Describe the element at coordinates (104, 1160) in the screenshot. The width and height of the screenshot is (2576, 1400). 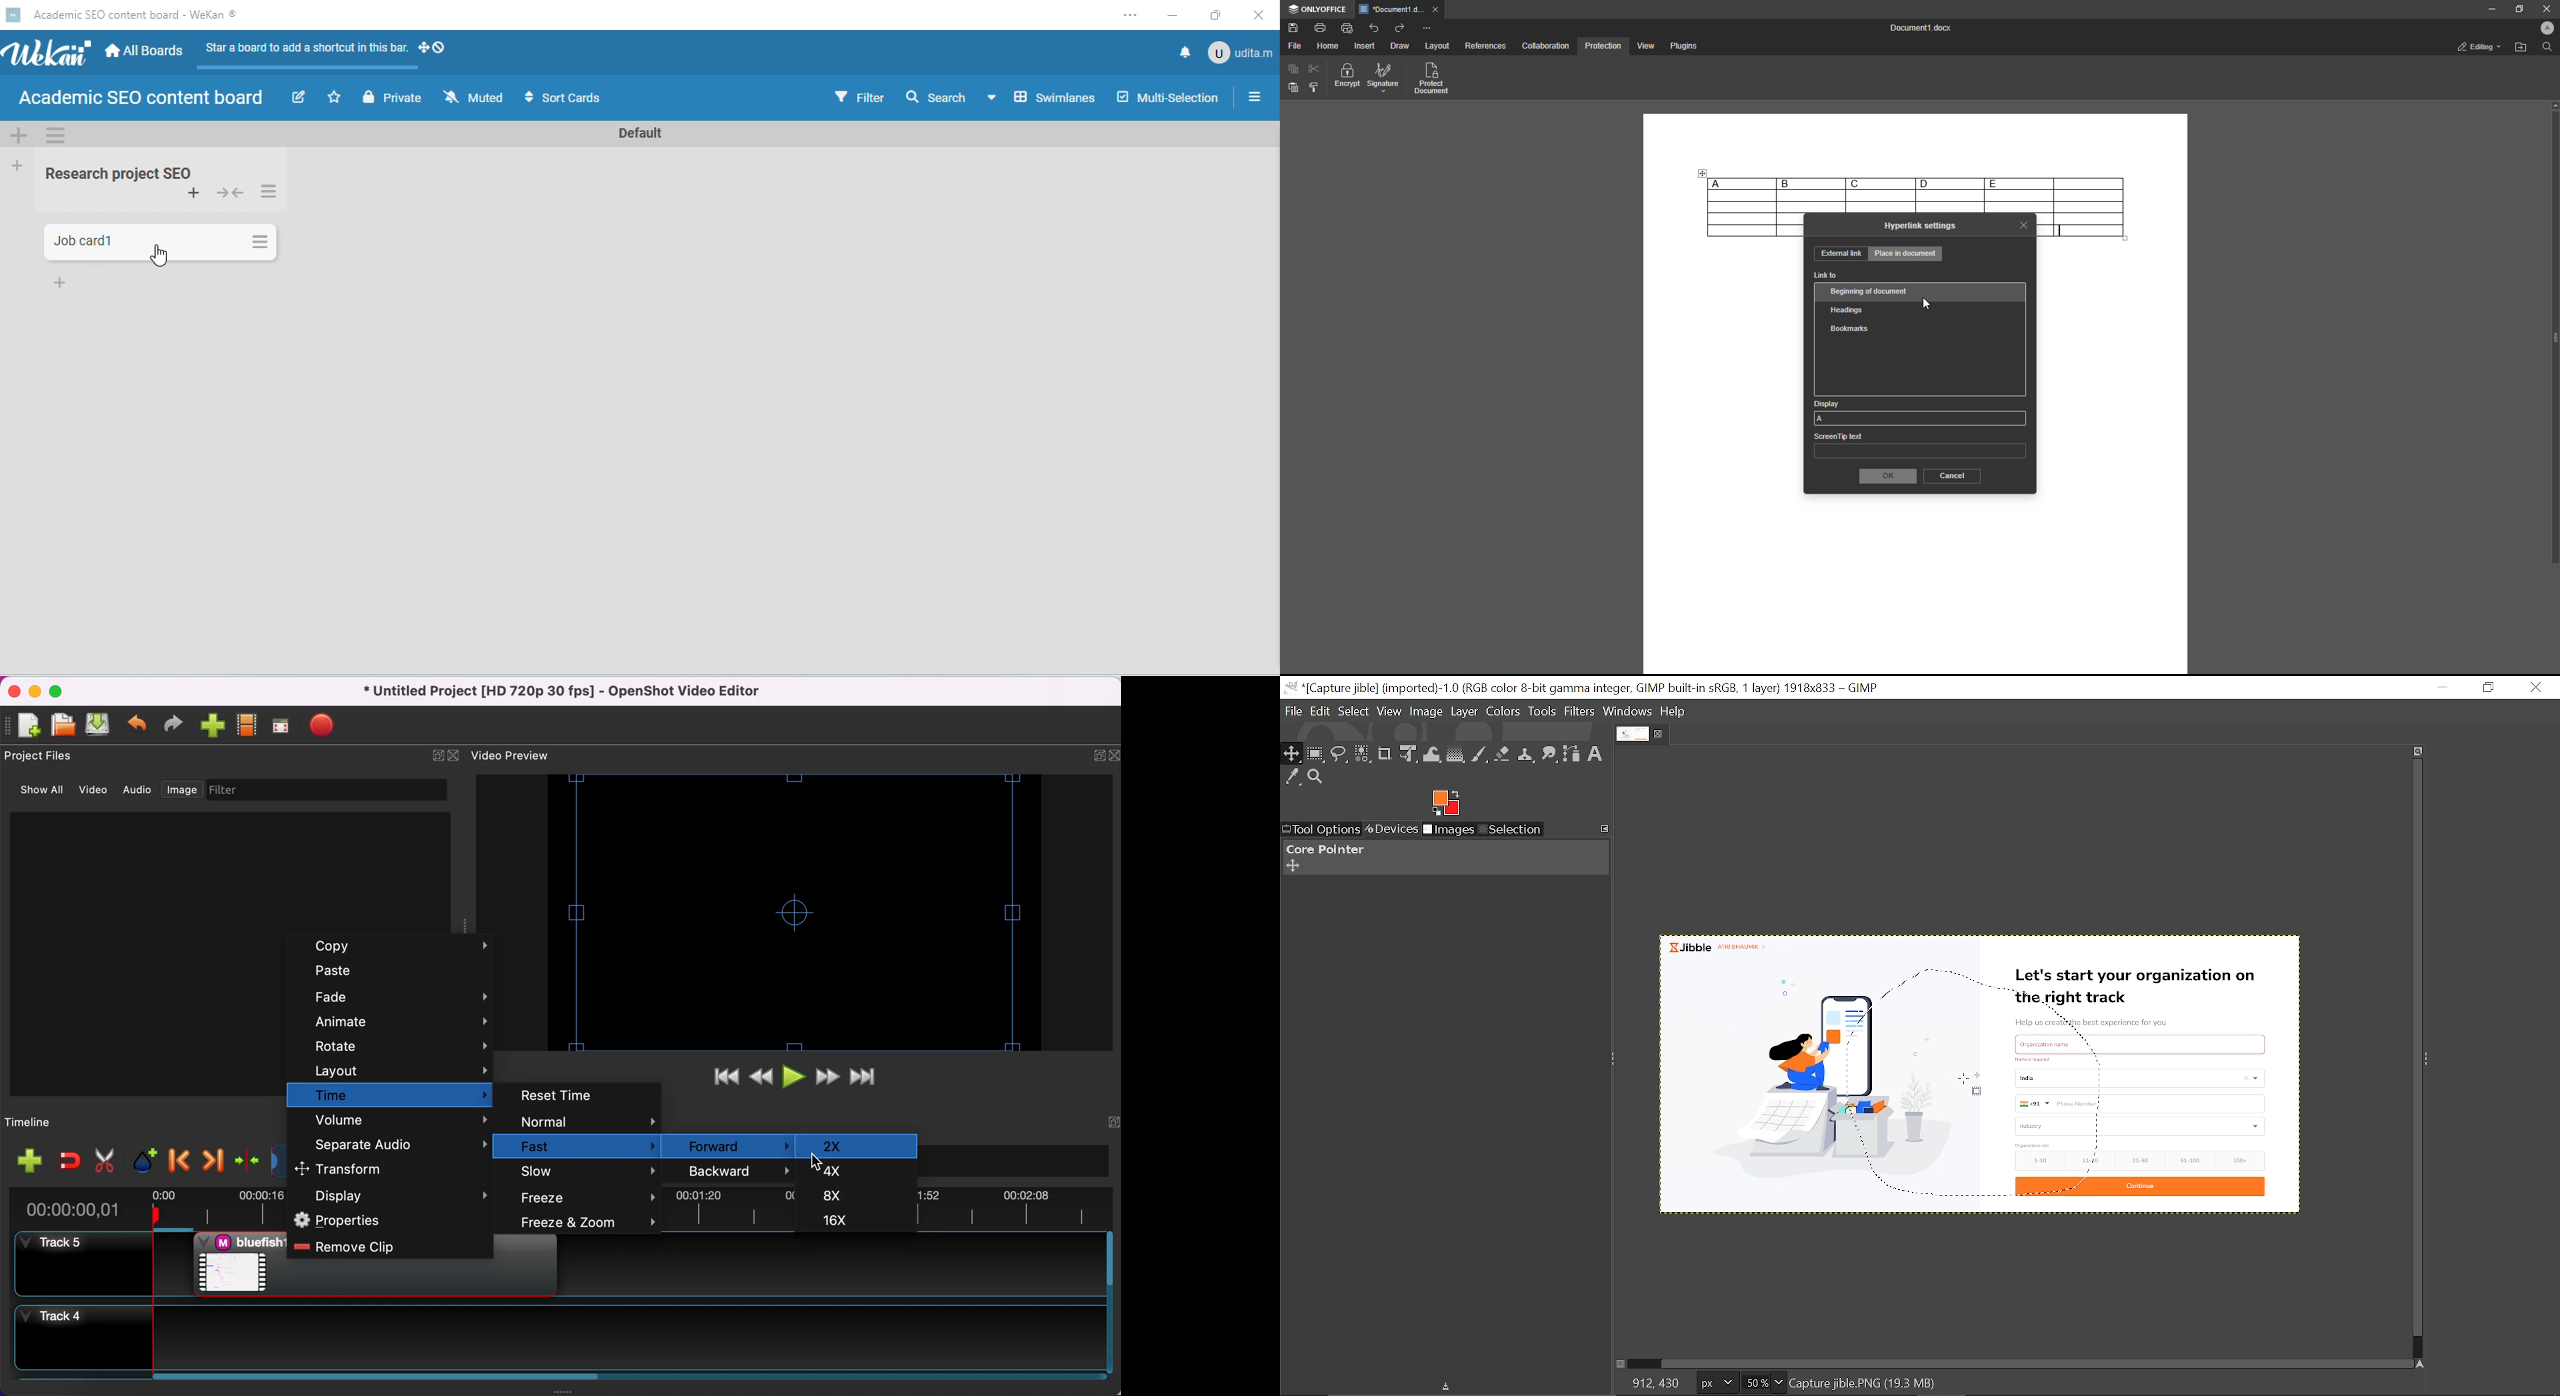
I see `cut` at that location.